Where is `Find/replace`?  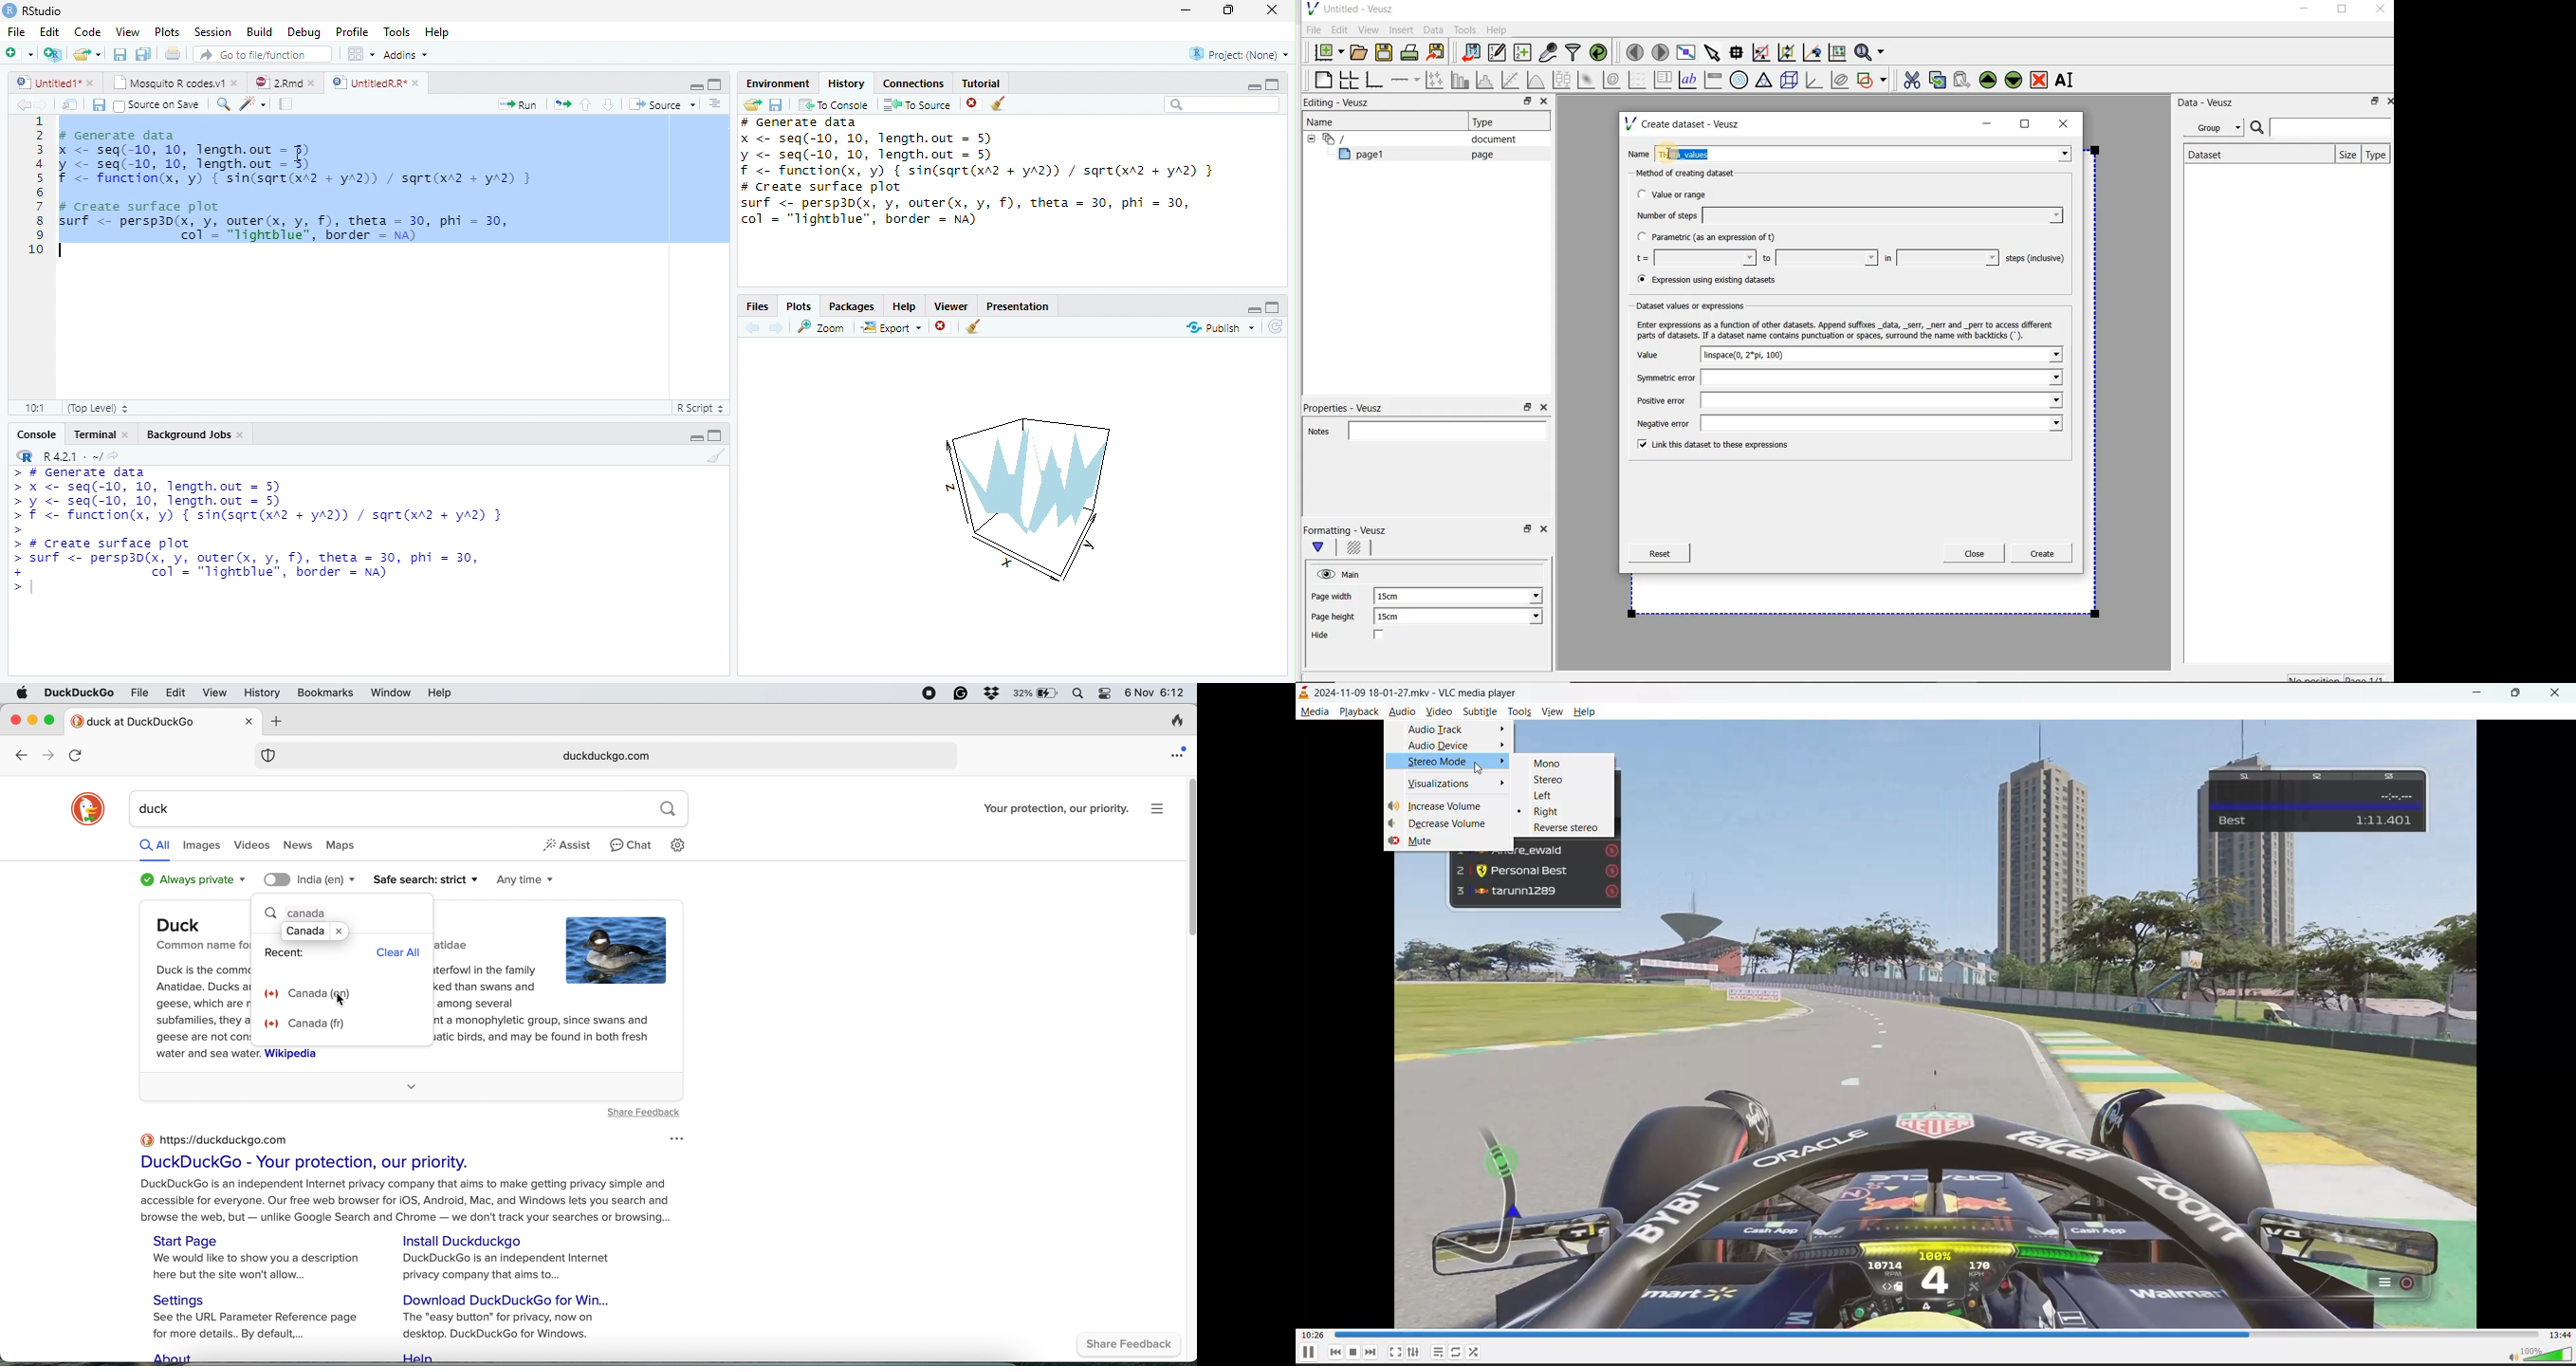 Find/replace is located at coordinates (222, 104).